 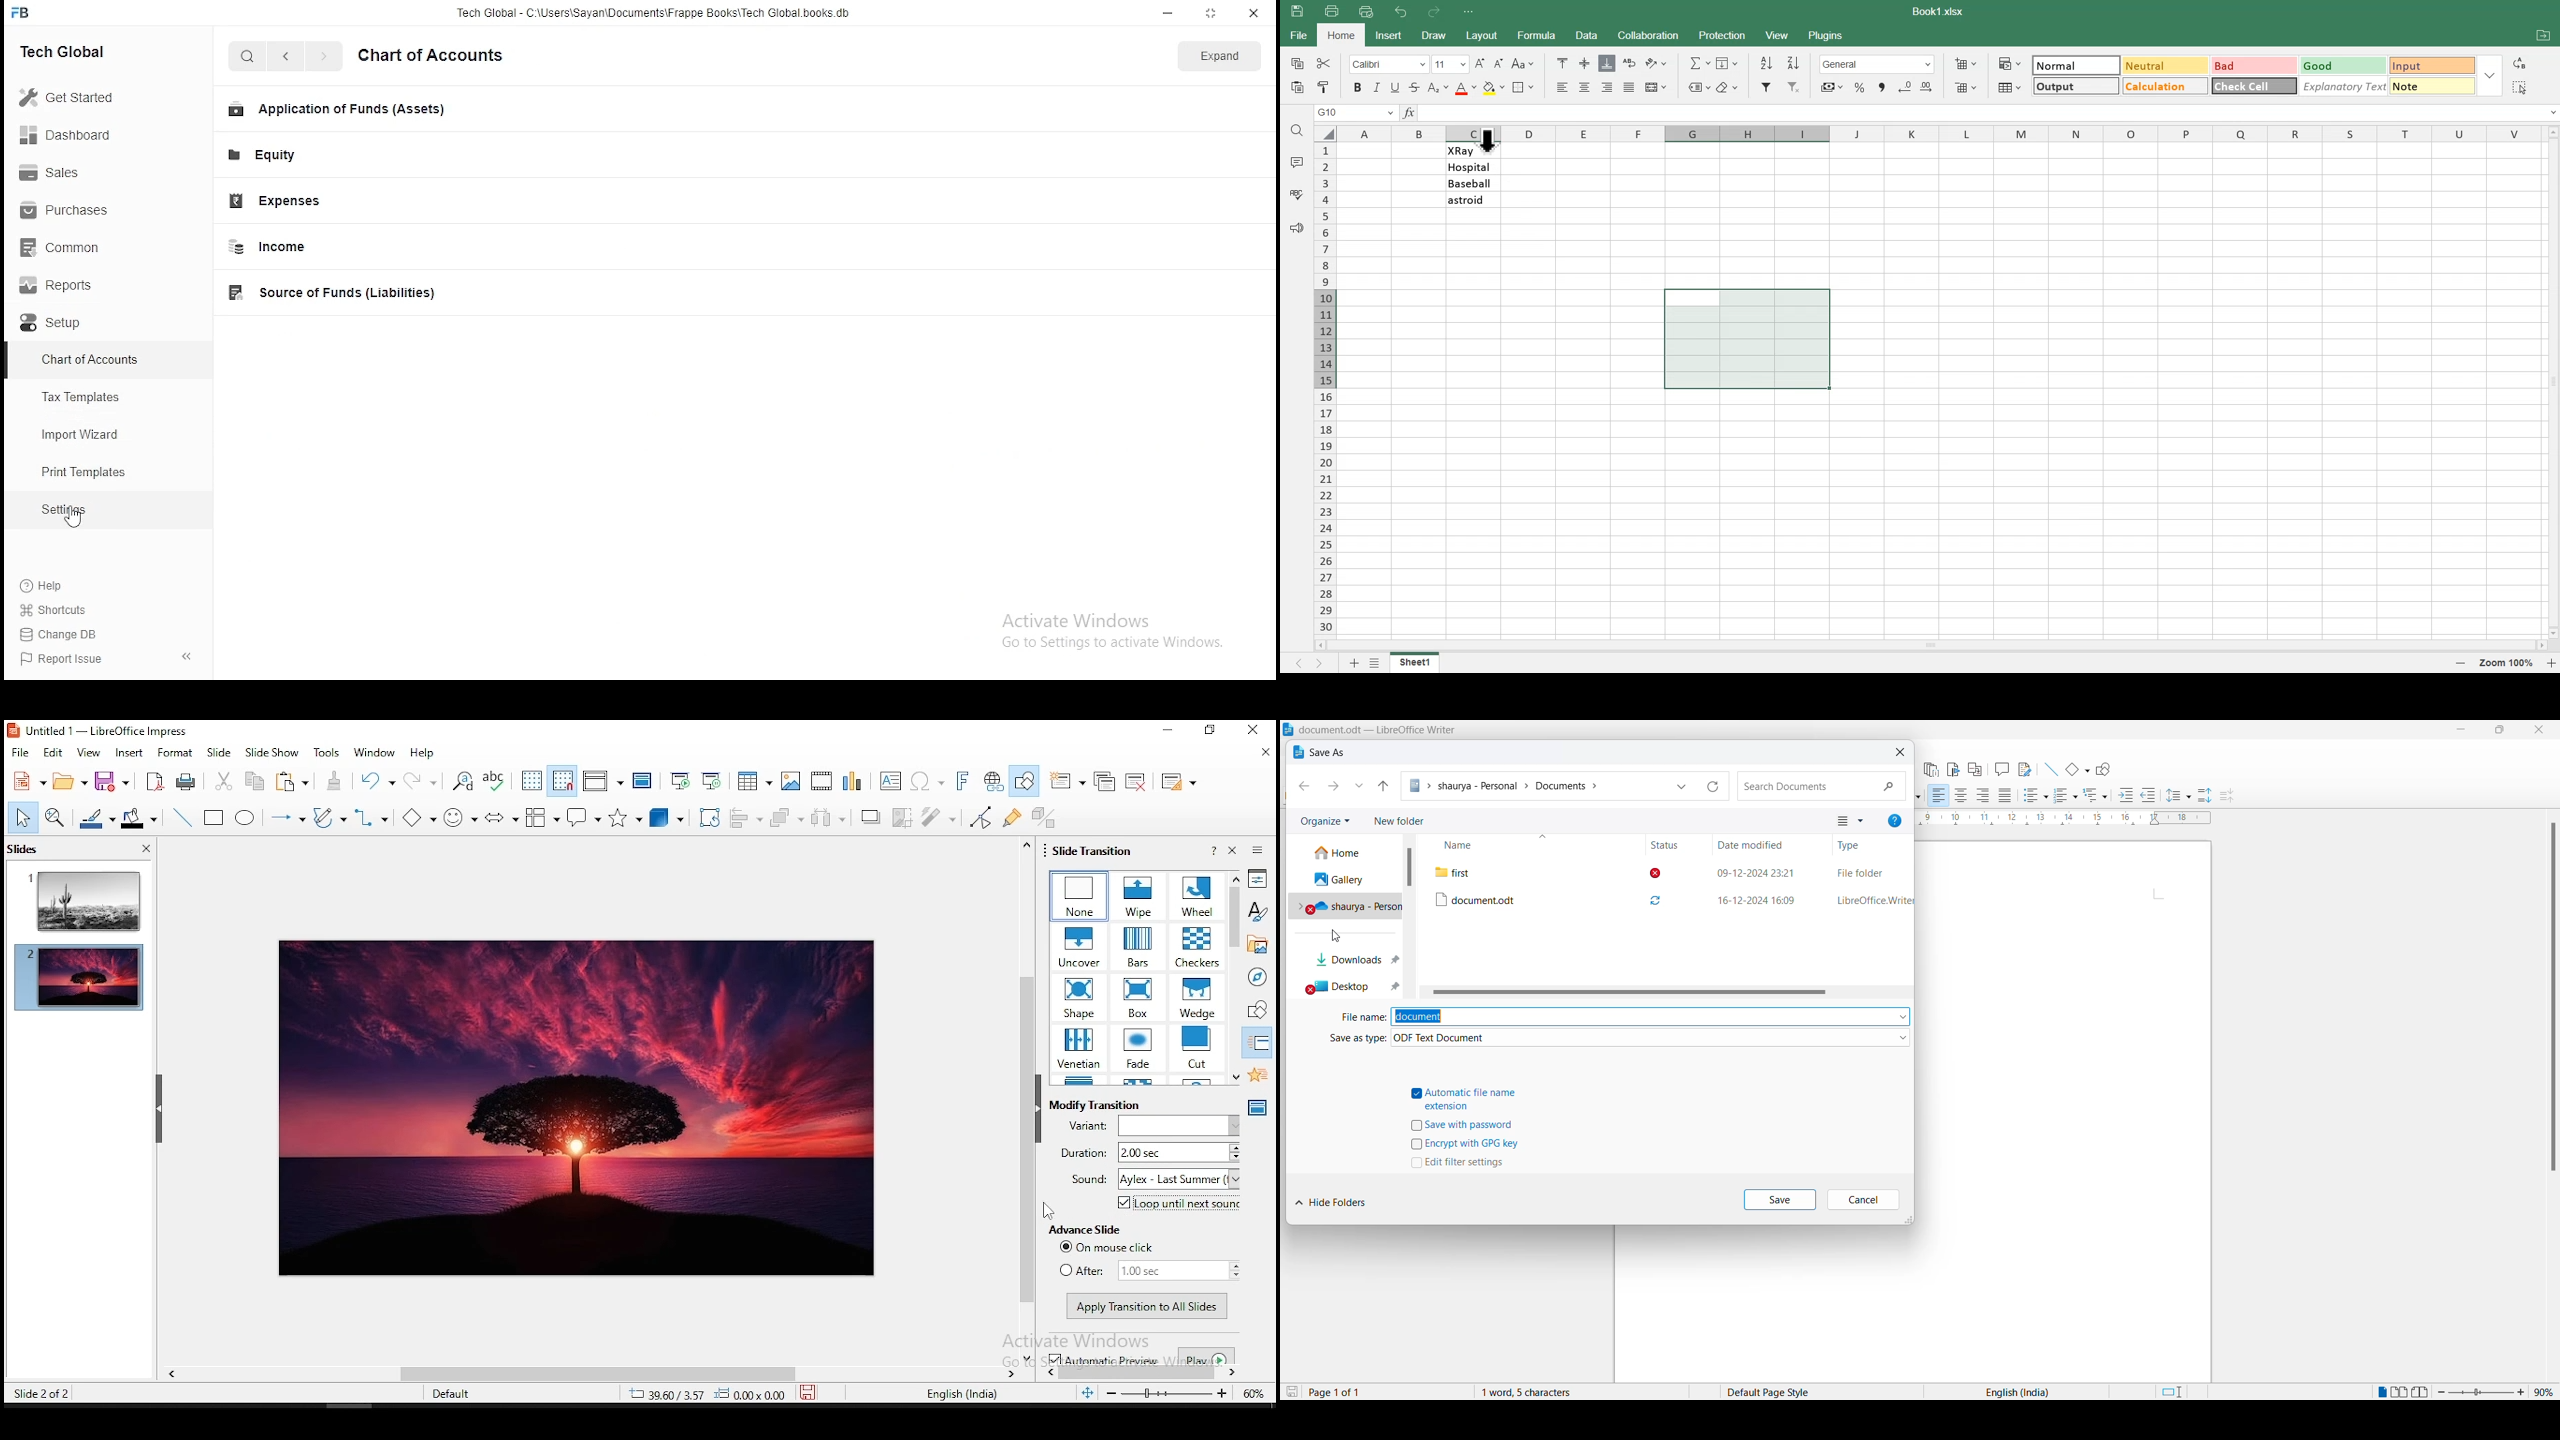 What do you see at coordinates (80, 250) in the screenshot?
I see `common ` at bounding box center [80, 250].